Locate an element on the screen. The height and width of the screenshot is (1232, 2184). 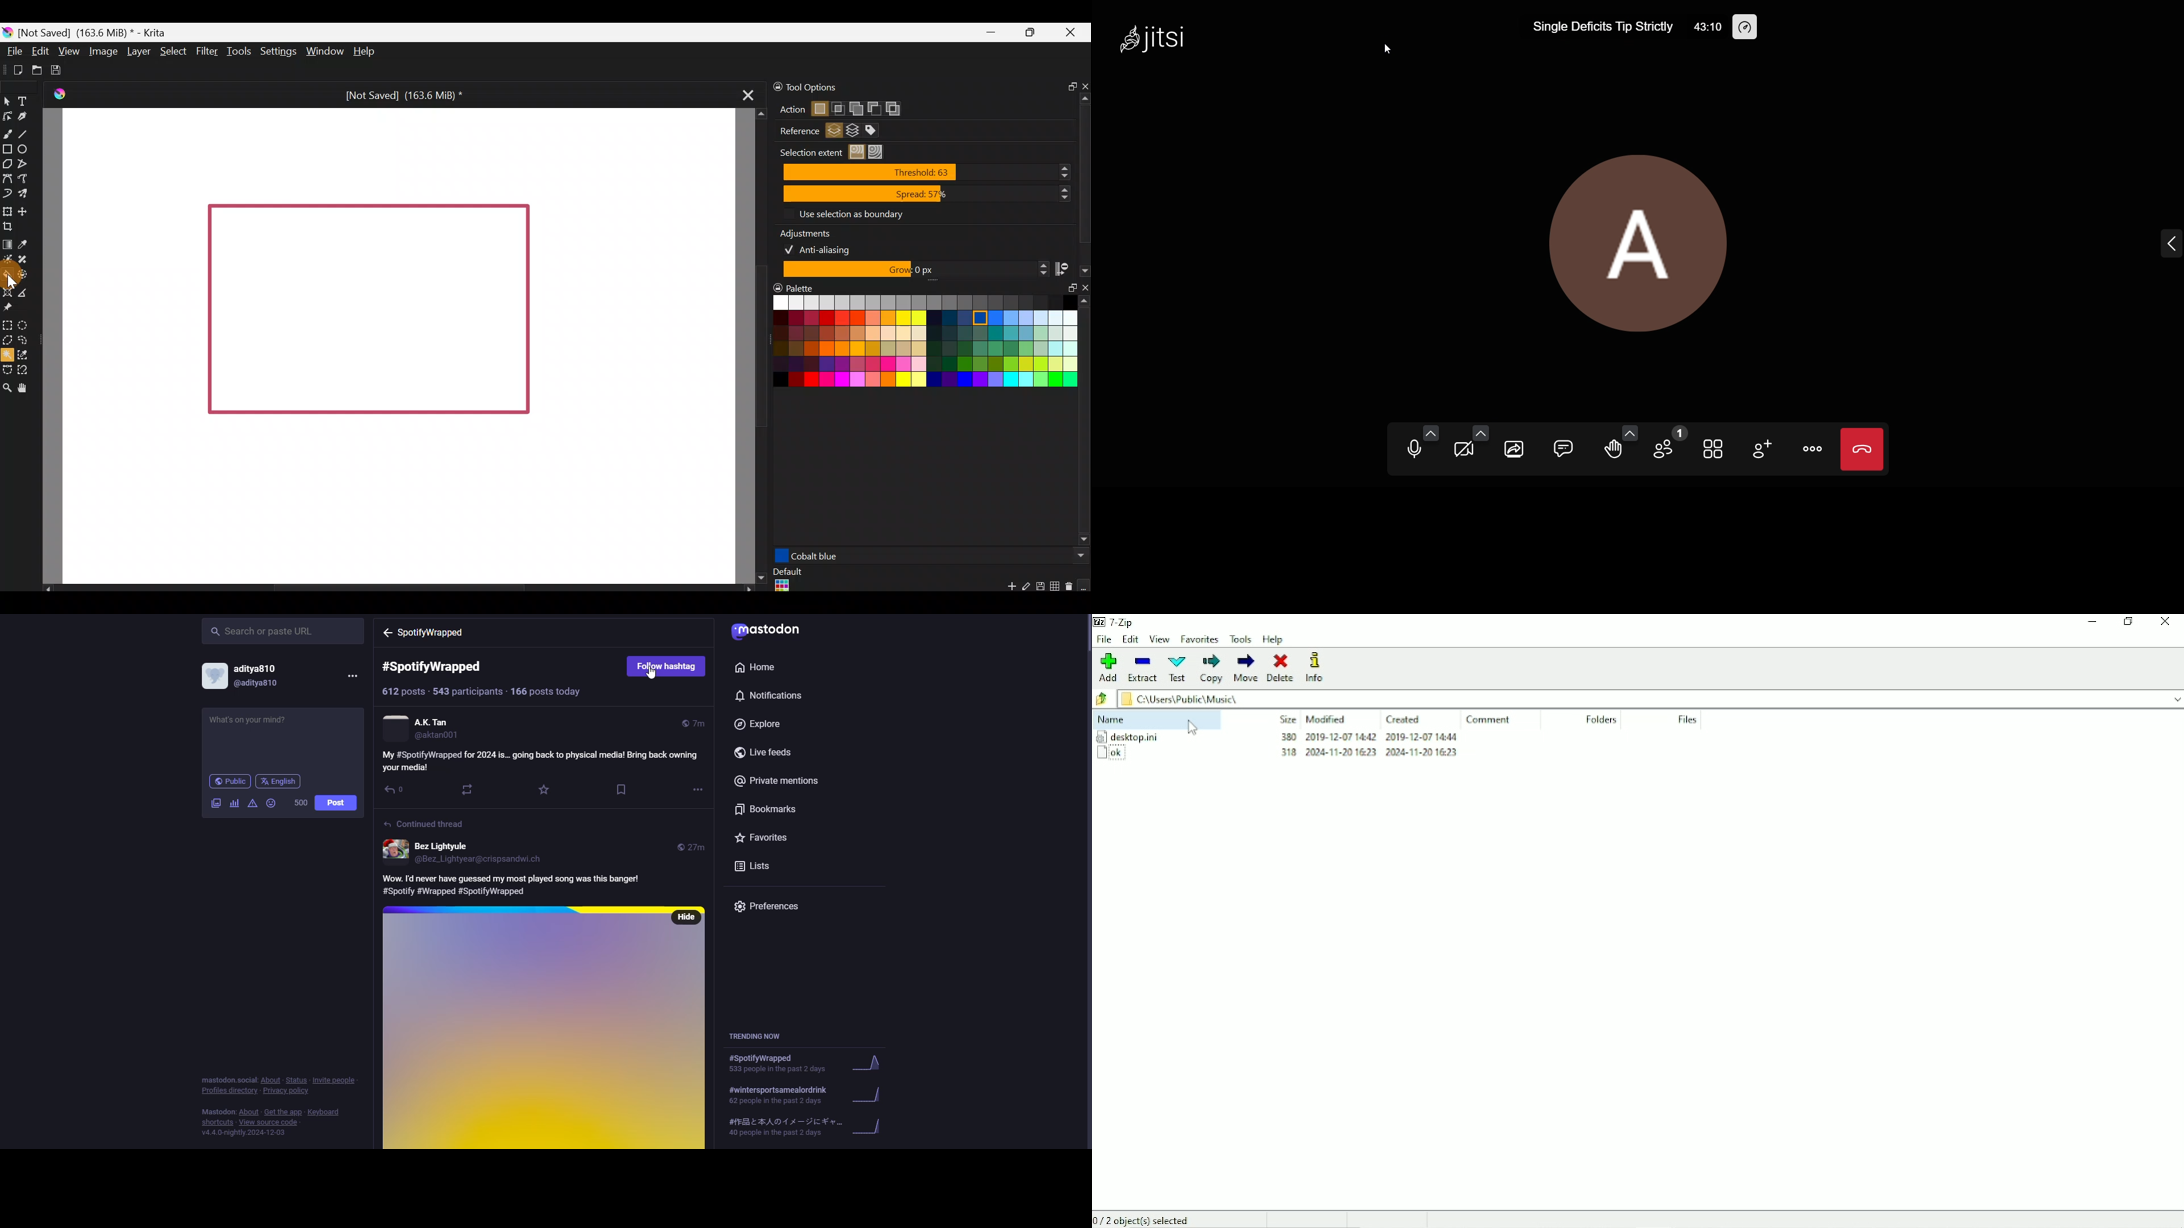
more is located at coordinates (697, 790).